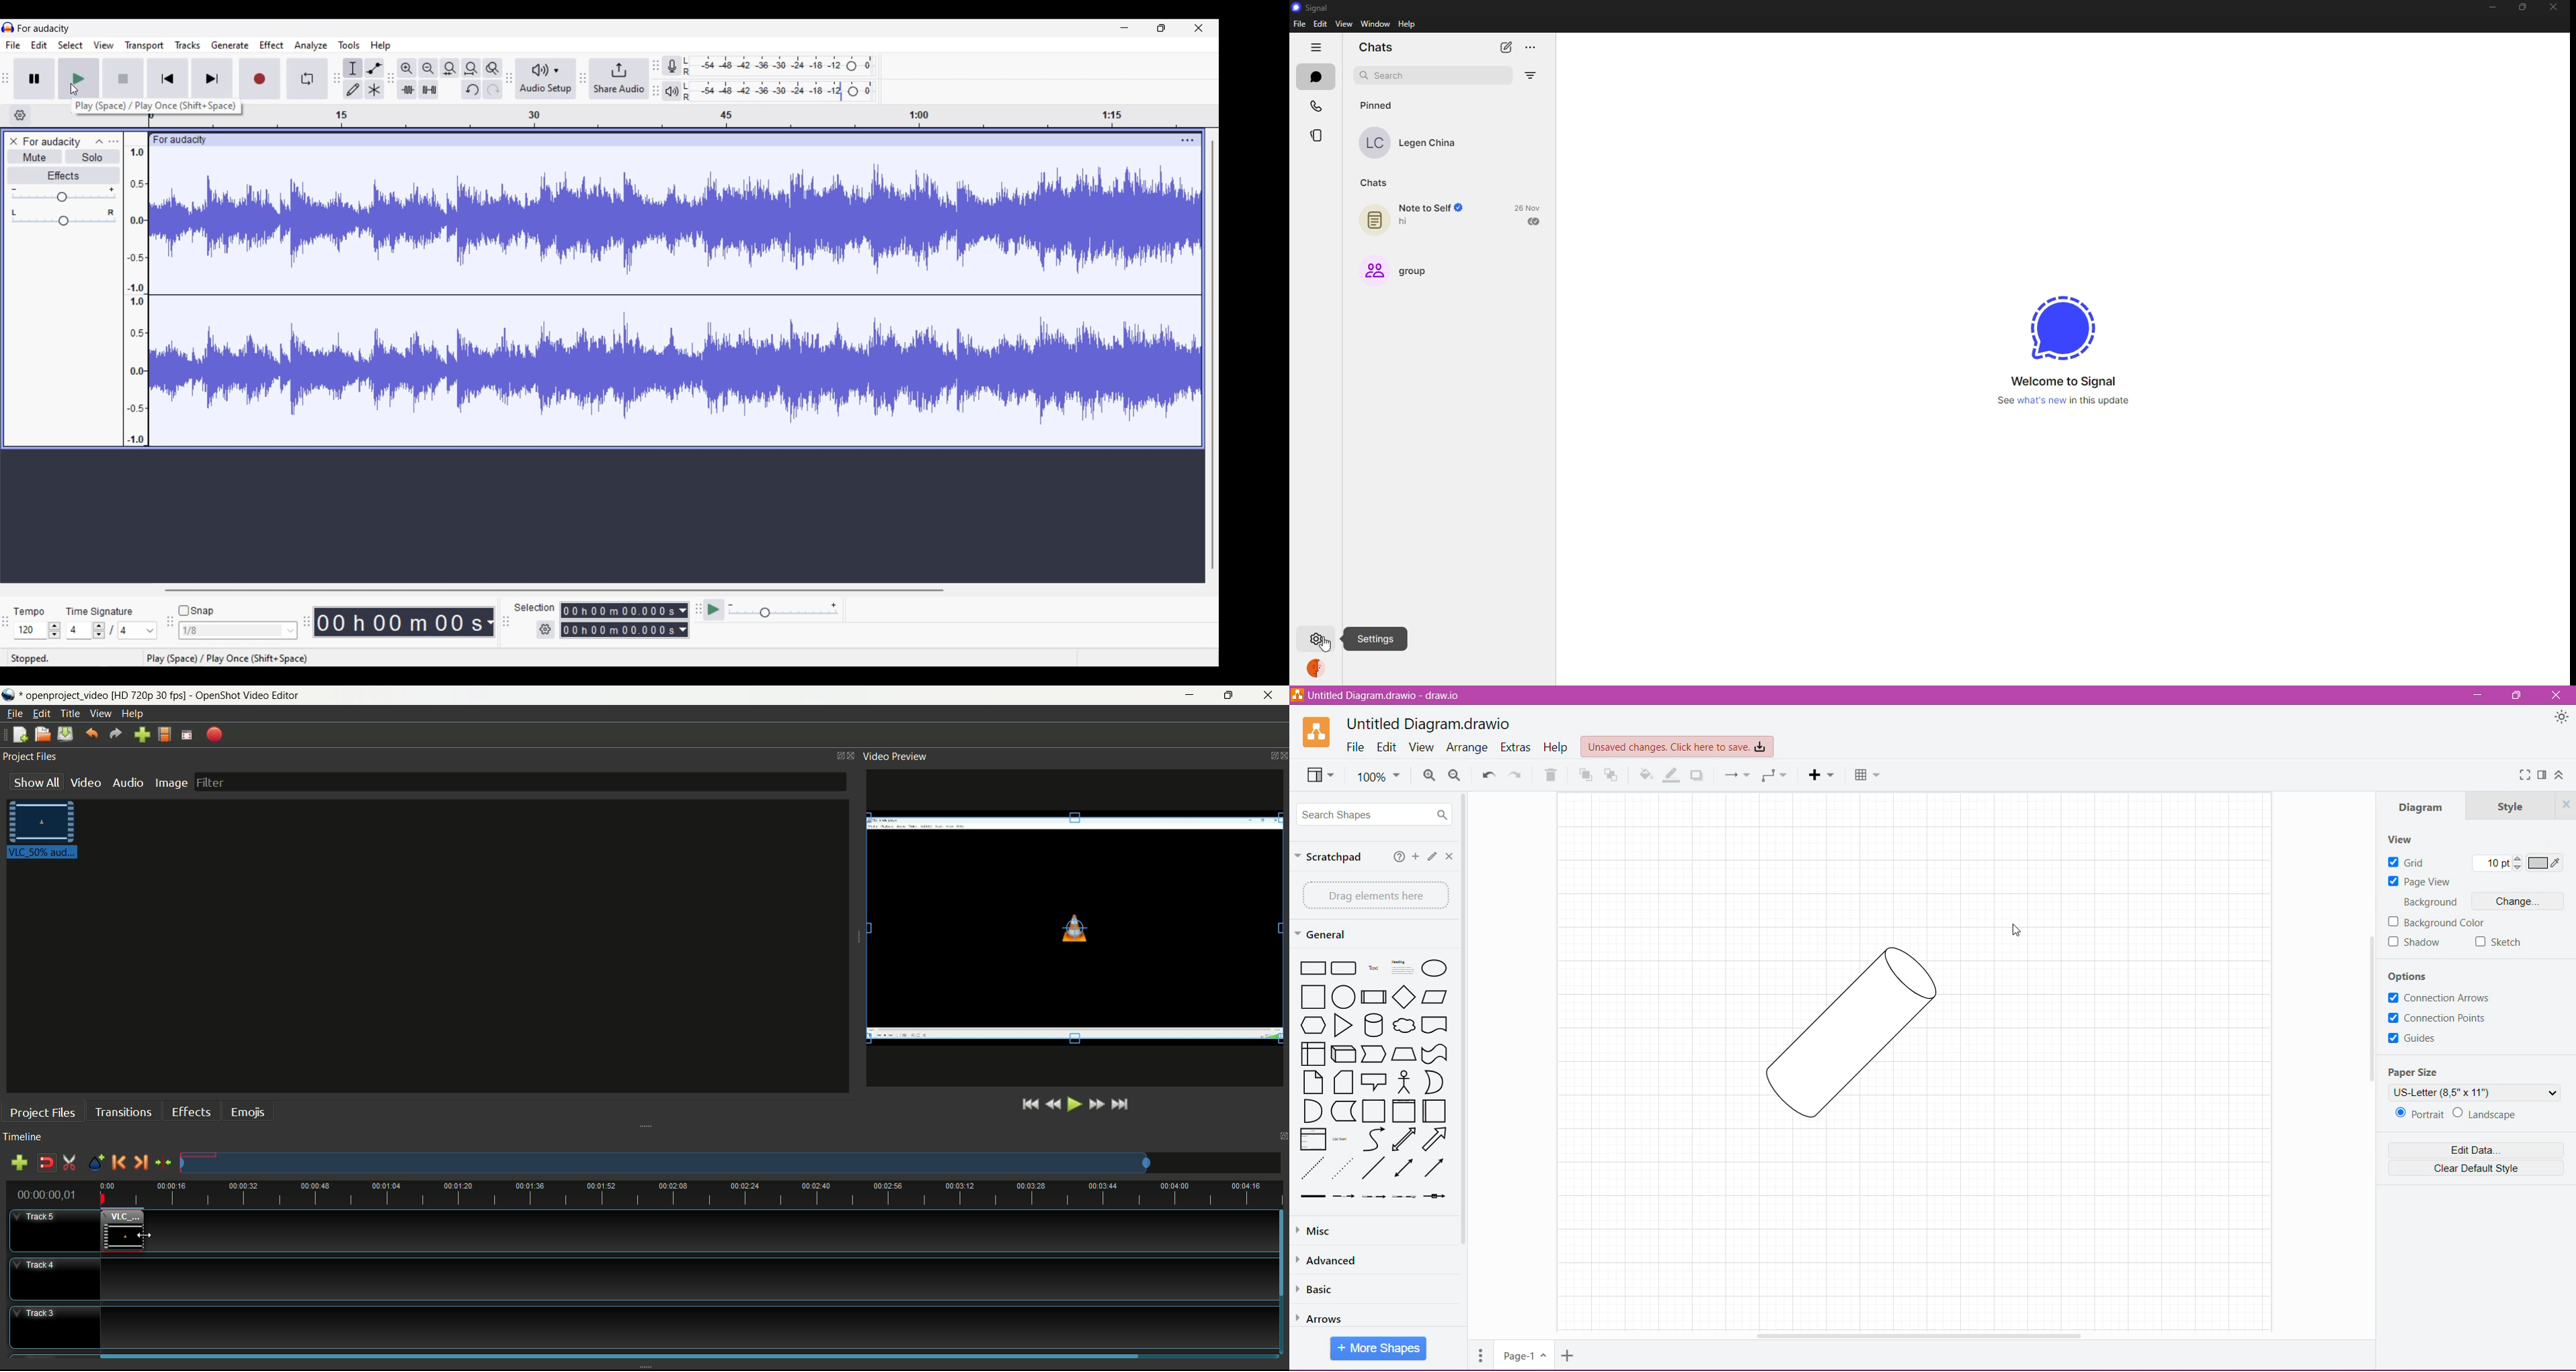 The height and width of the screenshot is (1372, 2576). I want to click on Stop, so click(123, 79).